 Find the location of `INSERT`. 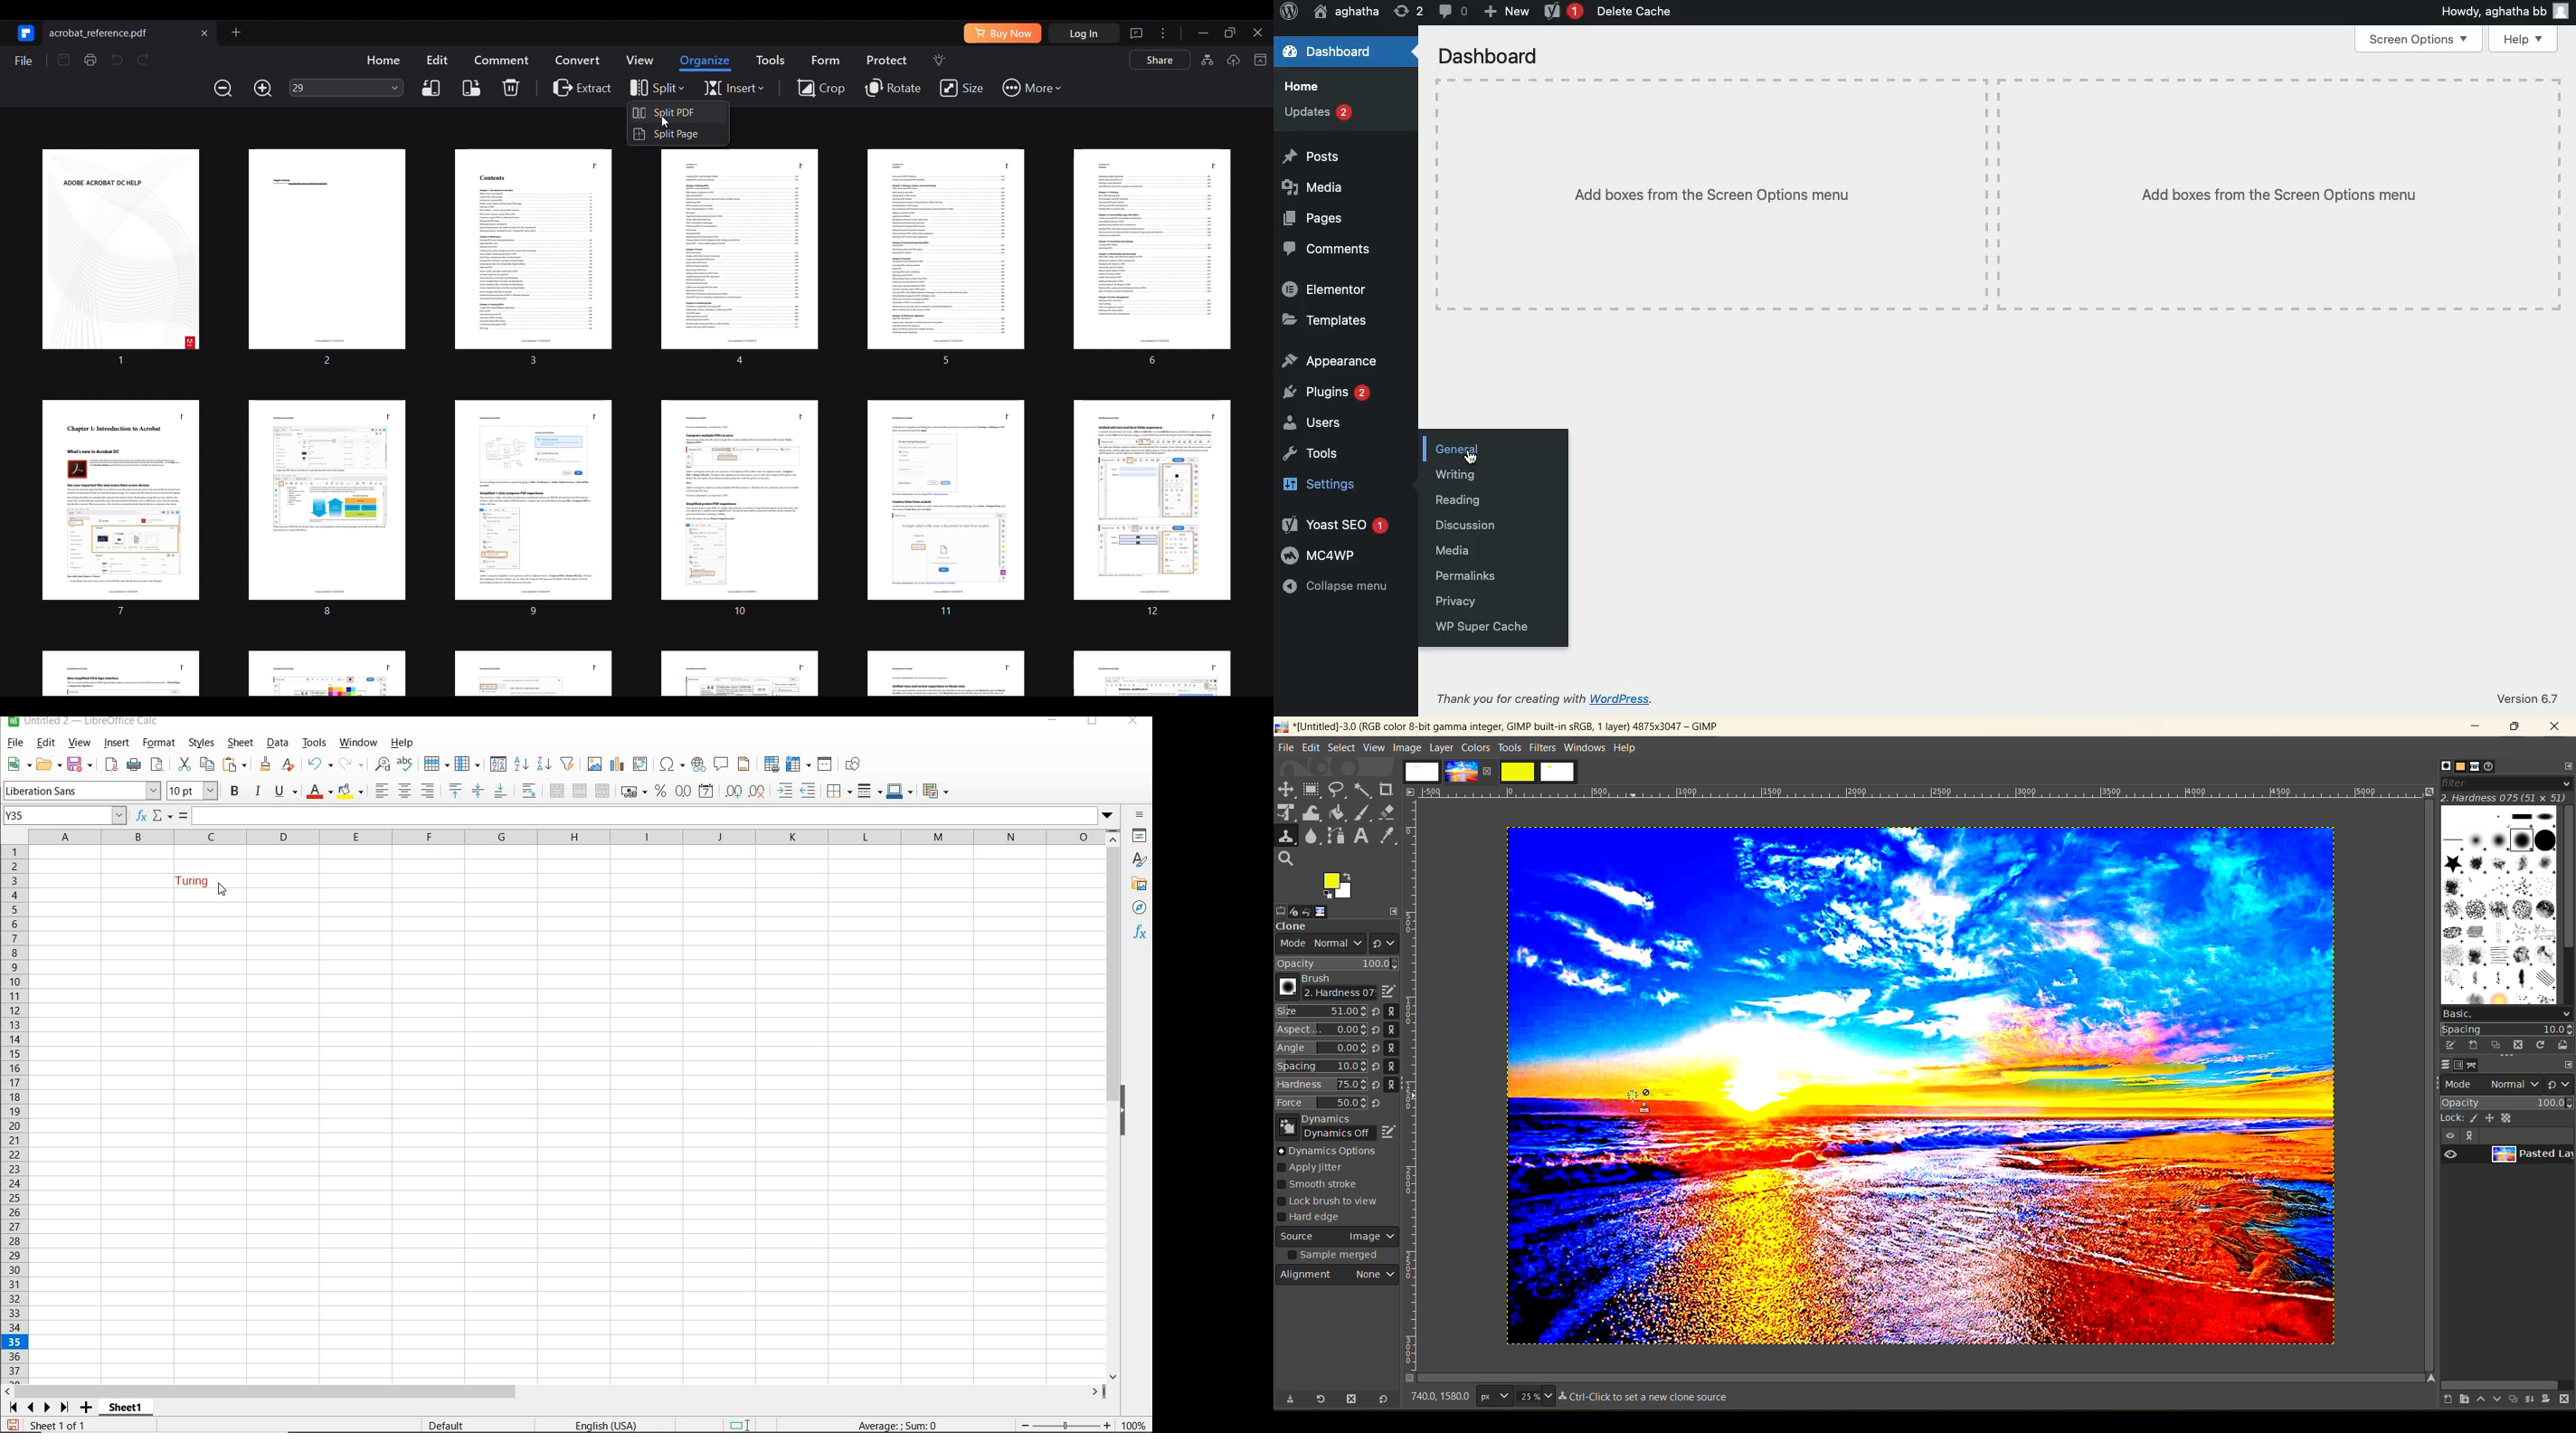

INSERT is located at coordinates (118, 744).